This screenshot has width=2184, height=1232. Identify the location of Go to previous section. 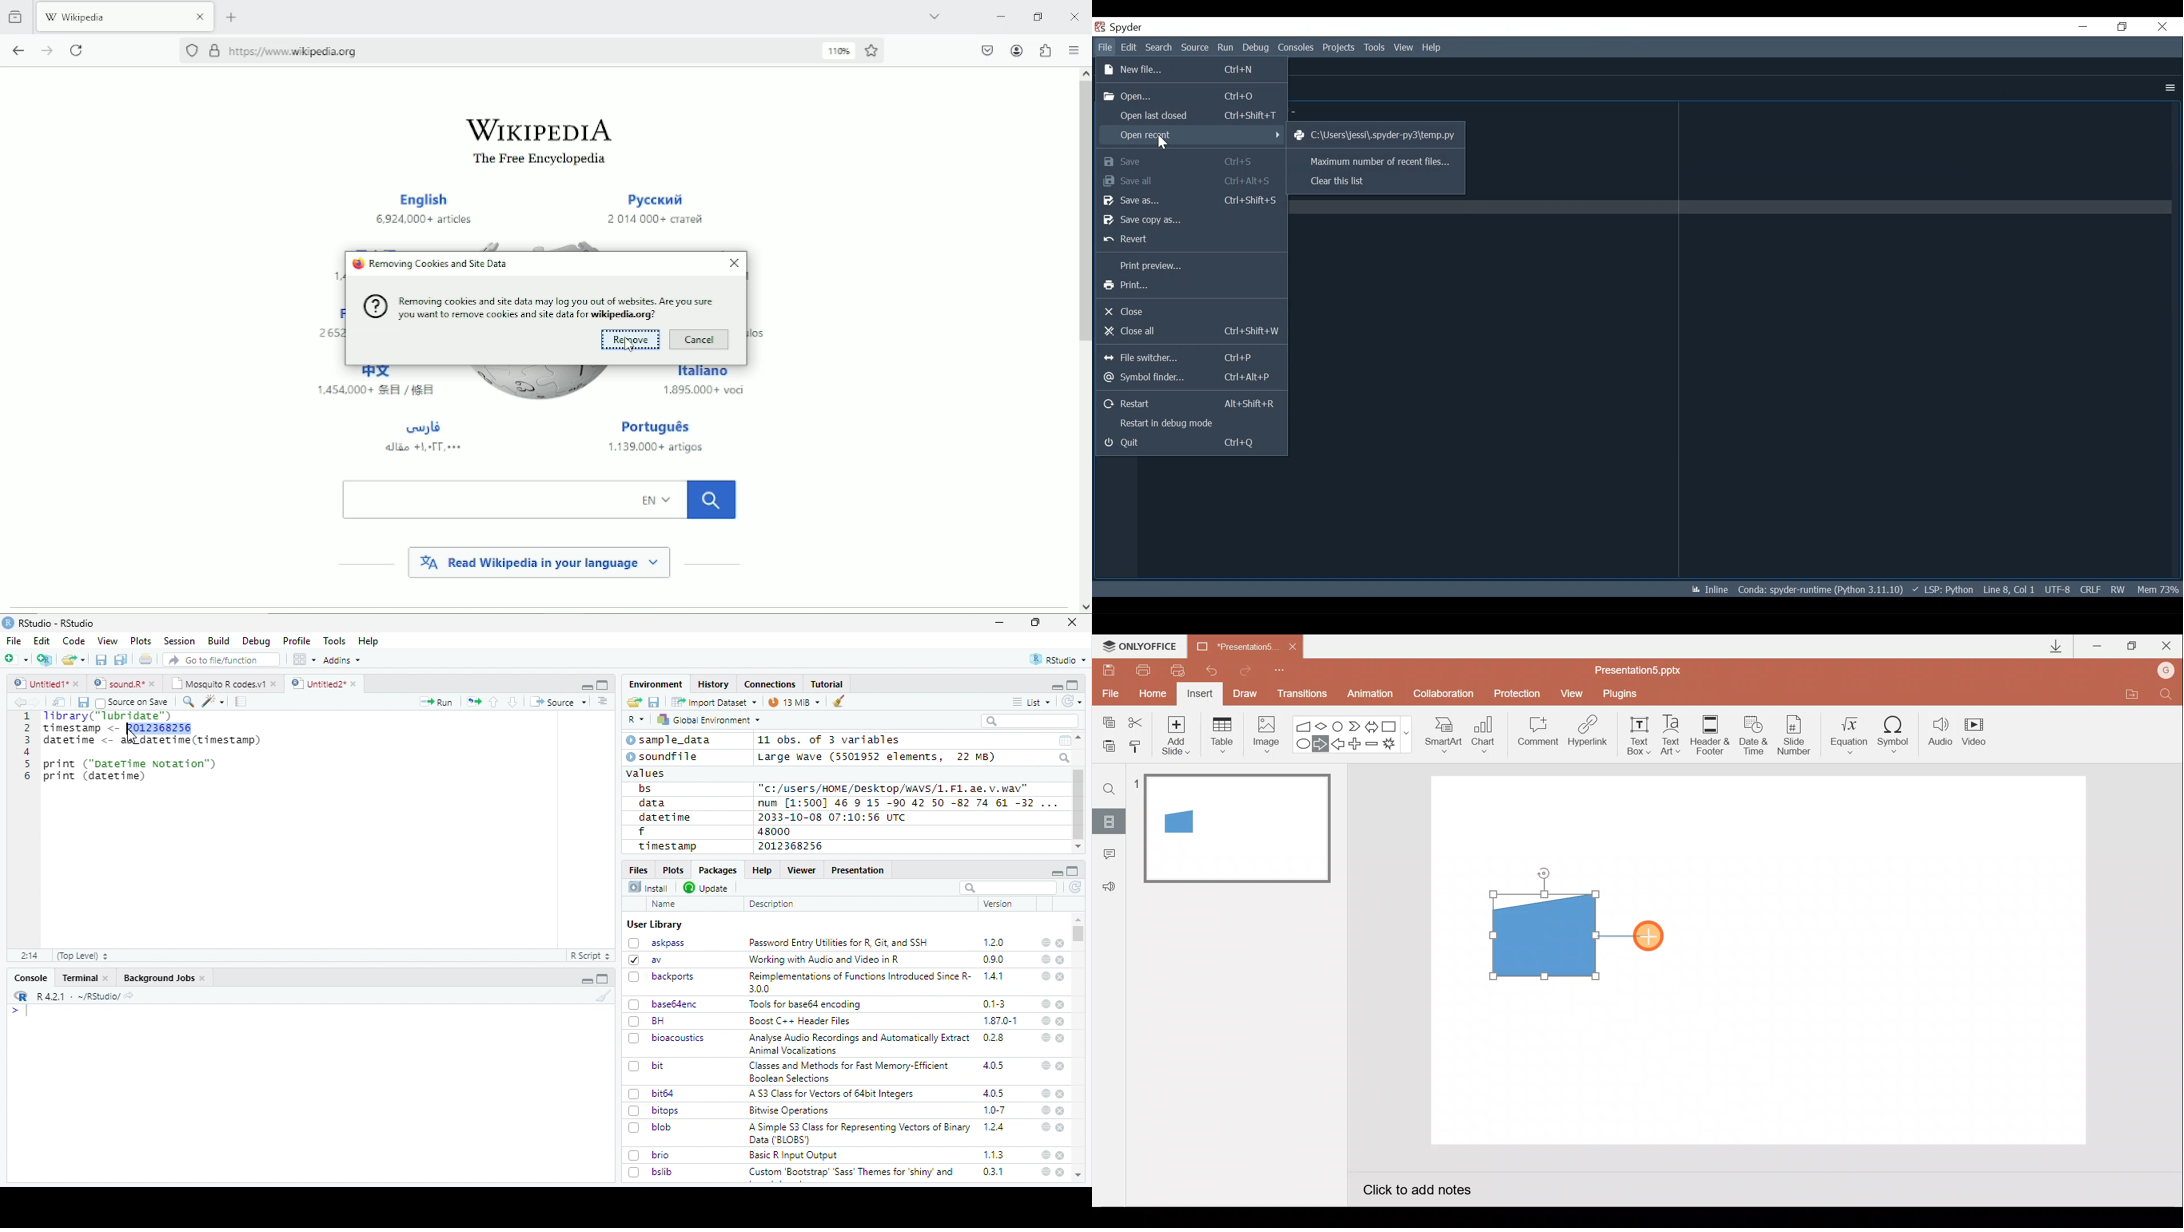
(495, 702).